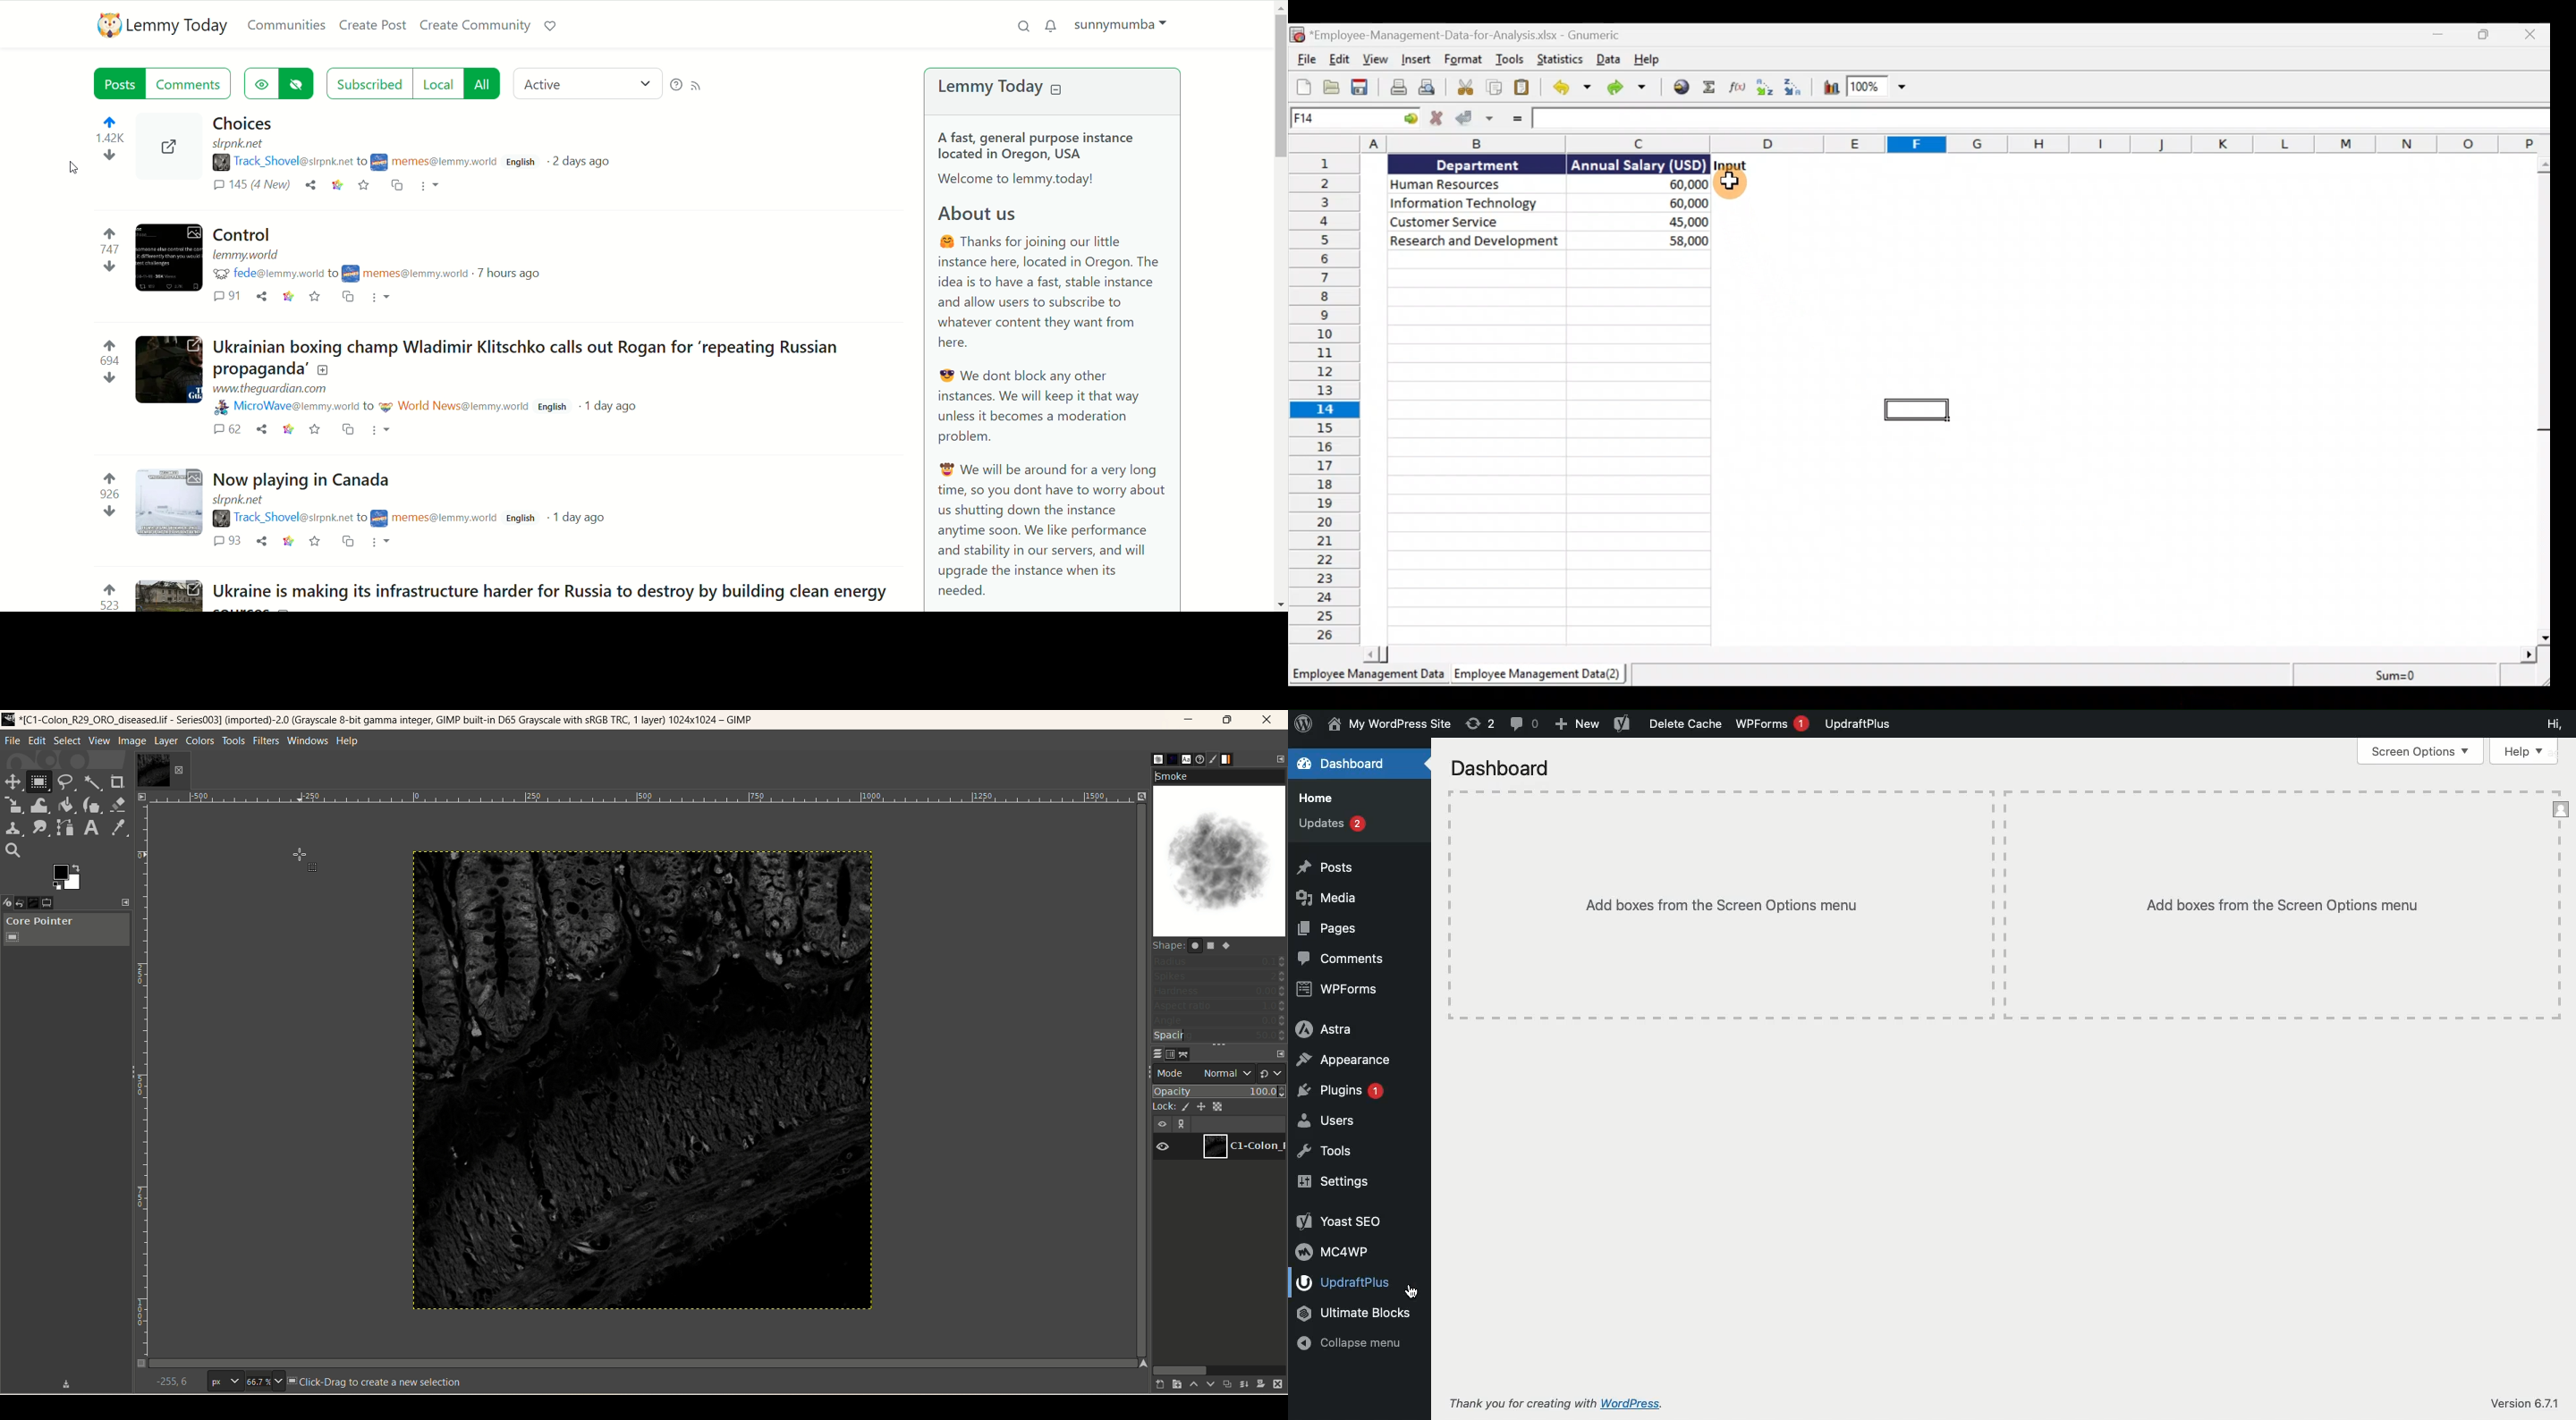 This screenshot has width=2576, height=1428. What do you see at coordinates (1952, 655) in the screenshot?
I see `scroll bar` at bounding box center [1952, 655].